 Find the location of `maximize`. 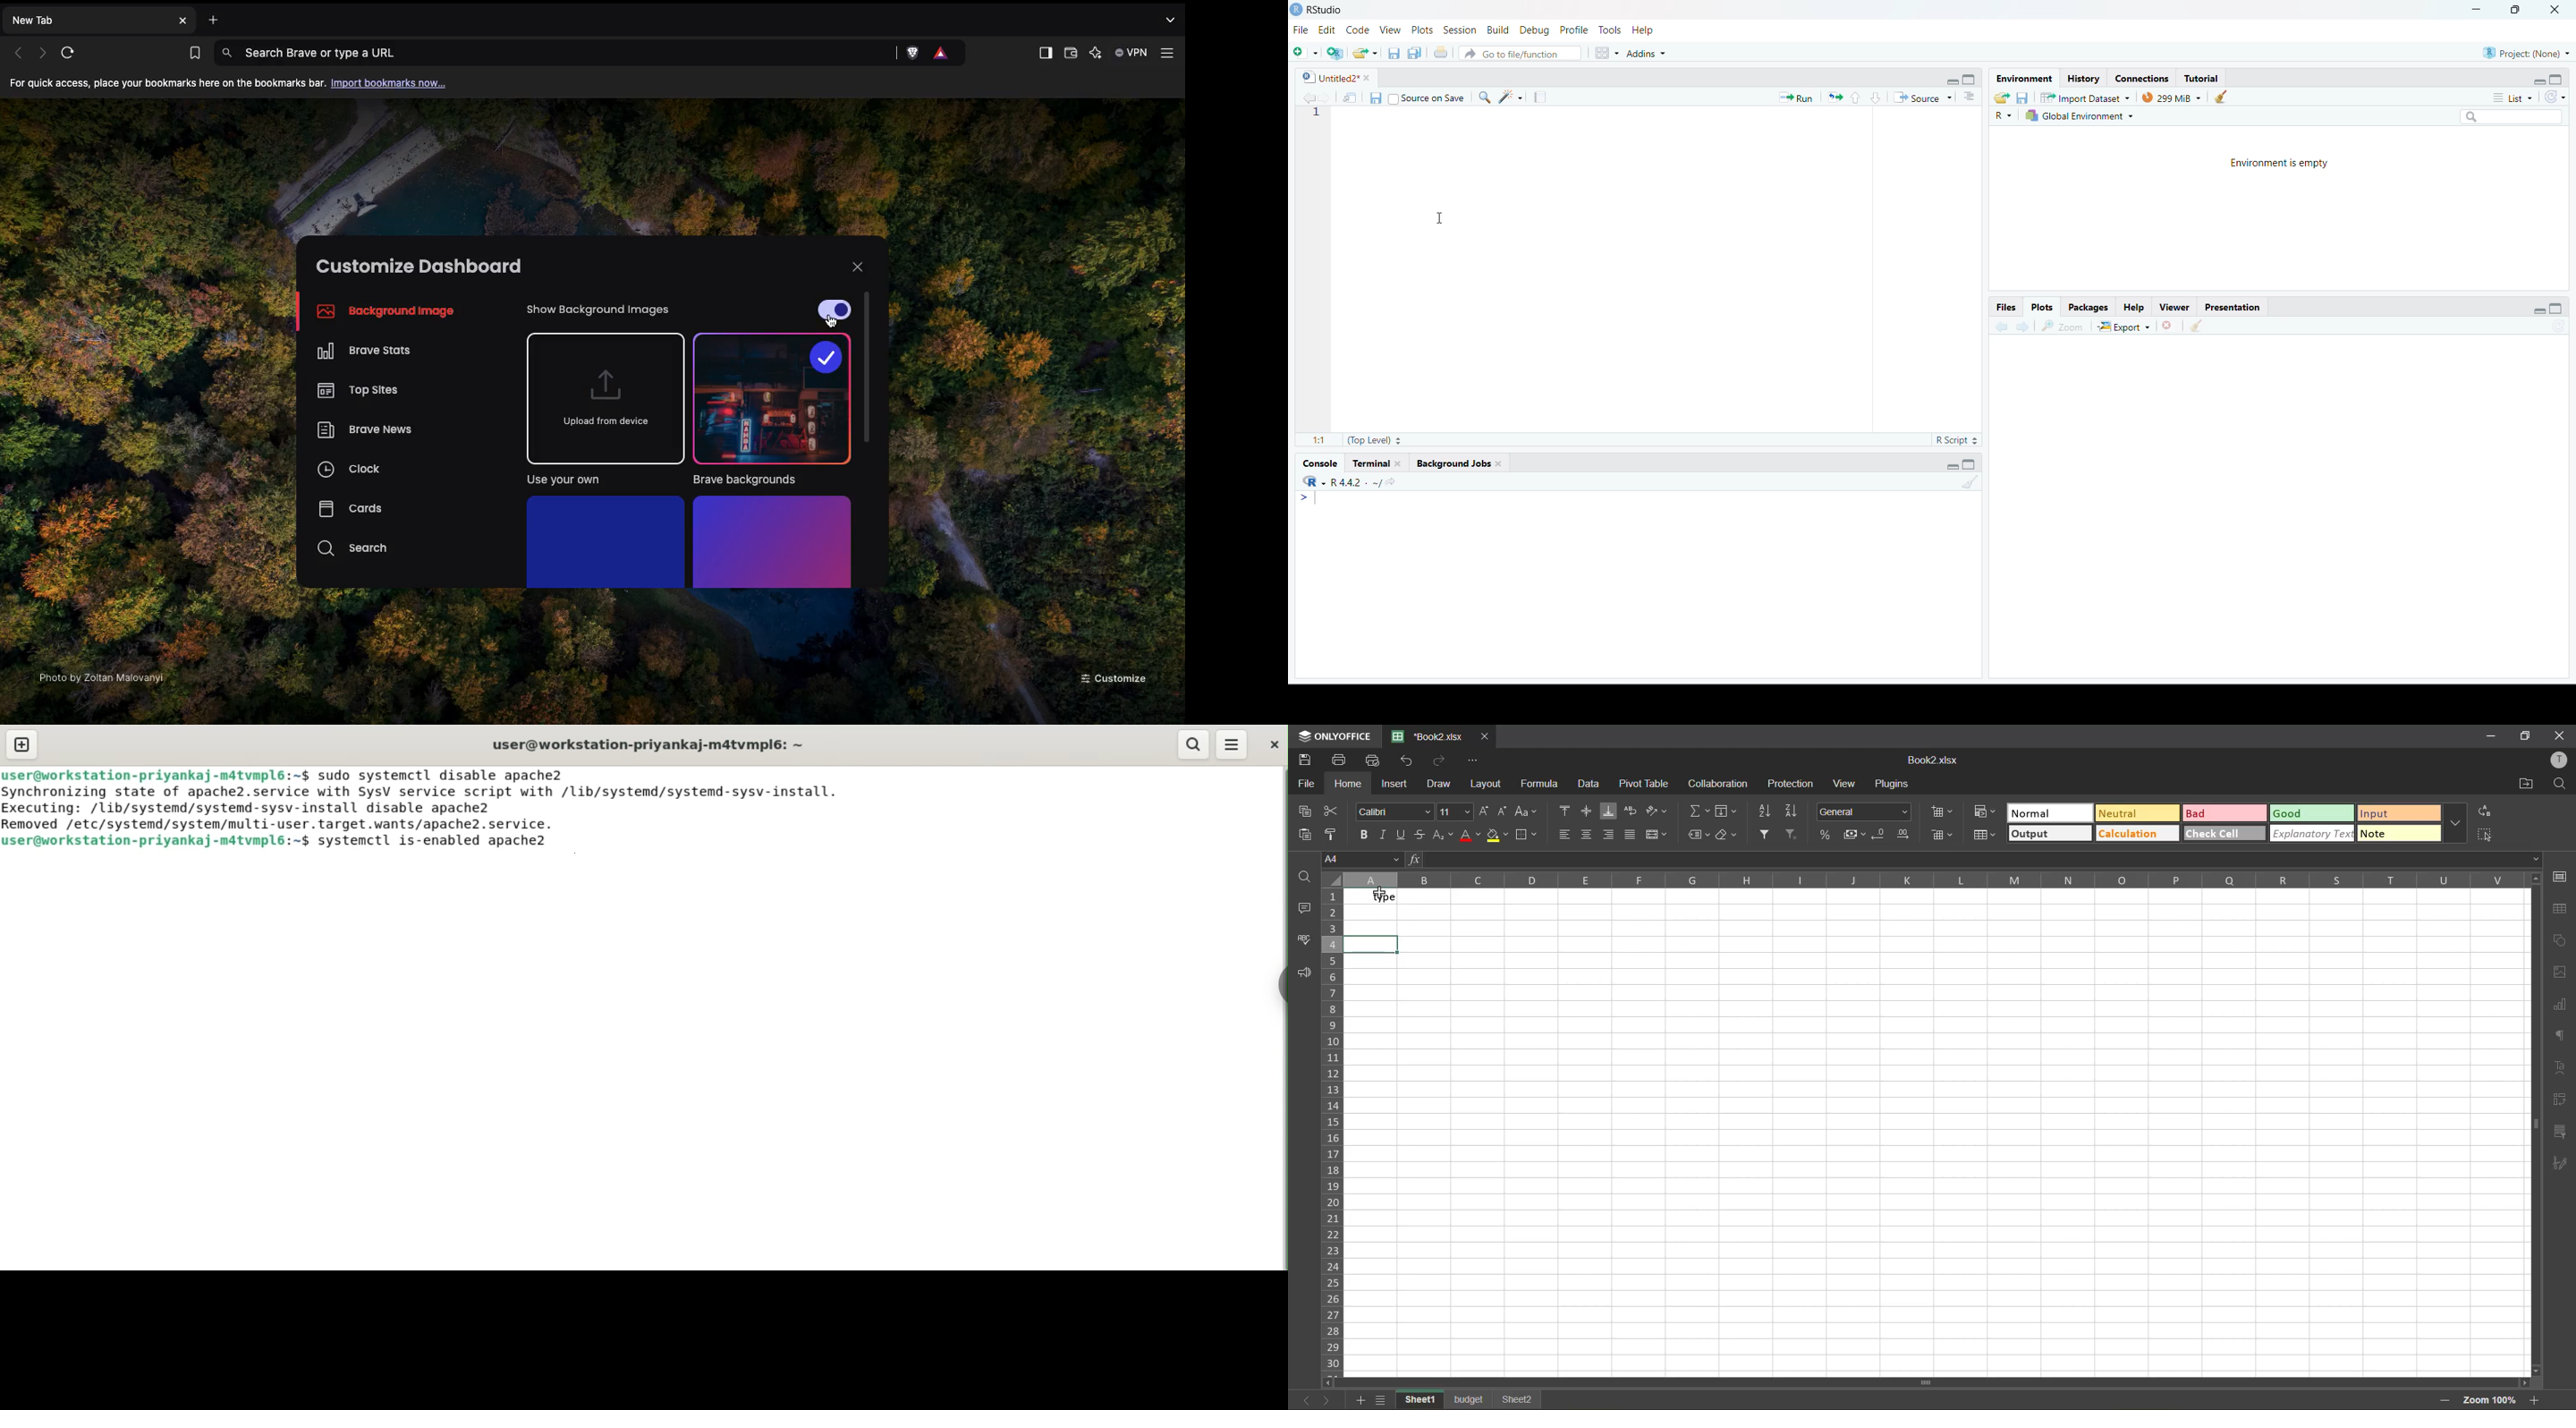

maximize is located at coordinates (2517, 9).